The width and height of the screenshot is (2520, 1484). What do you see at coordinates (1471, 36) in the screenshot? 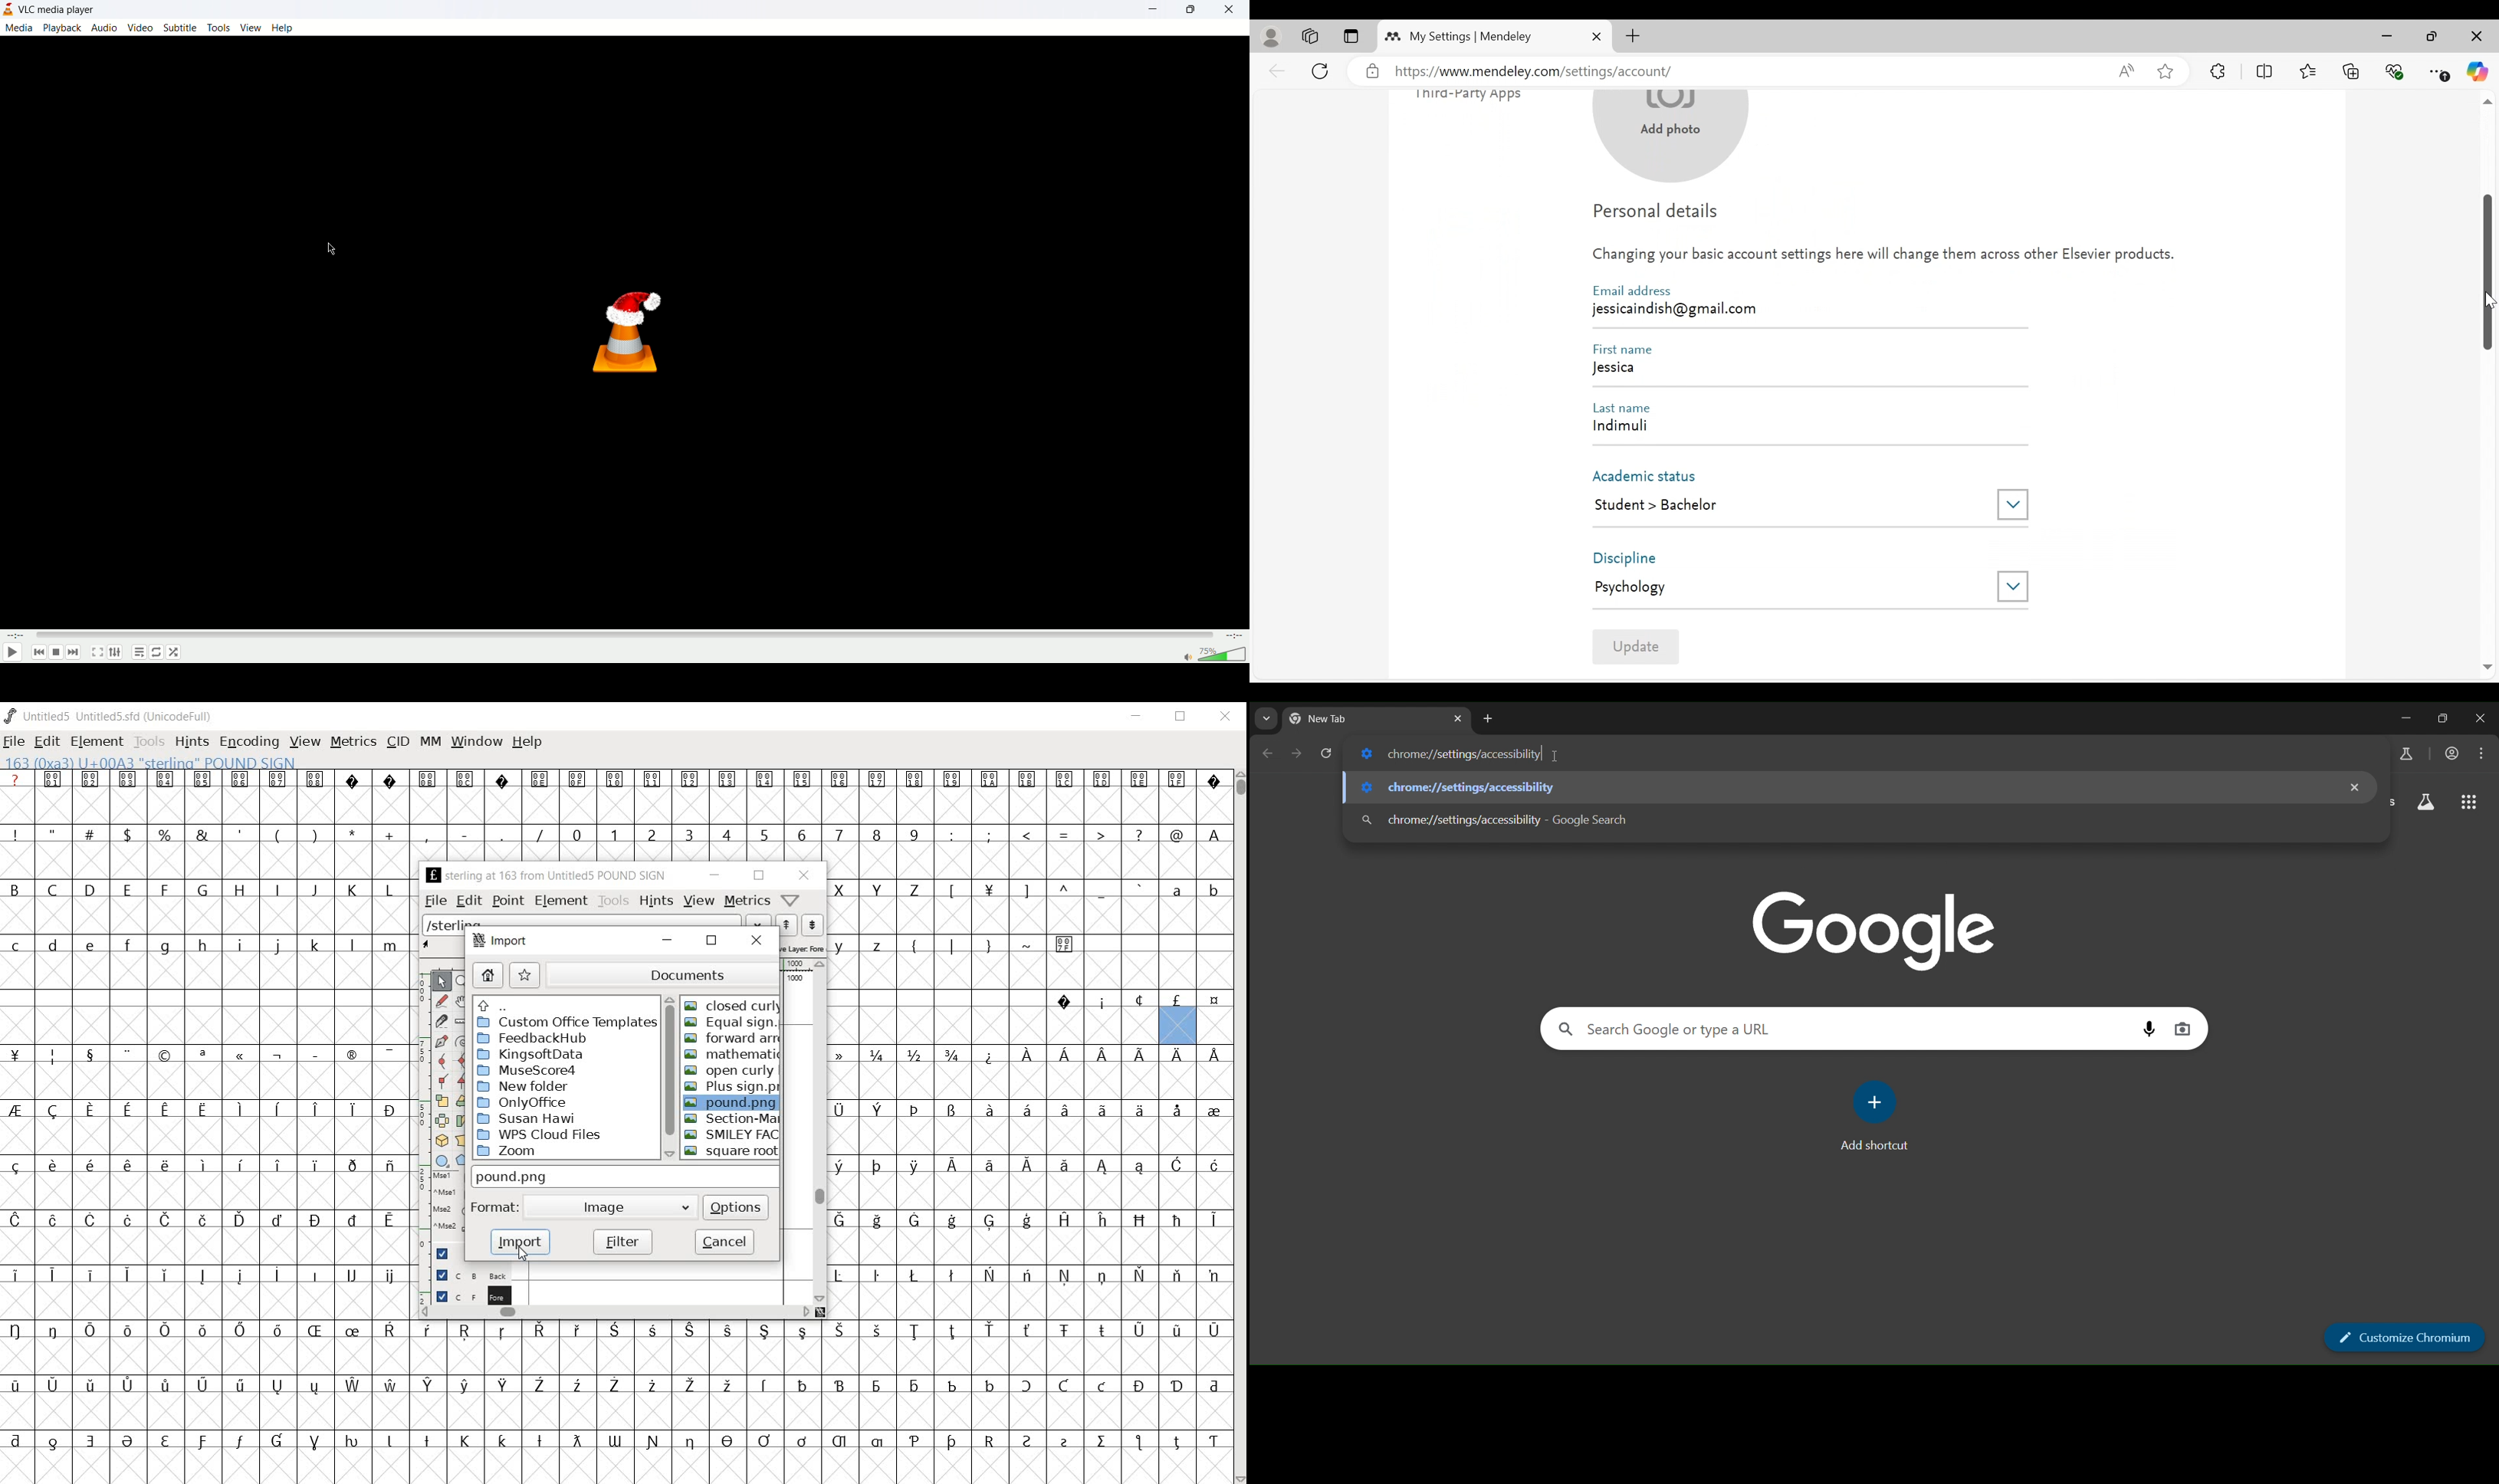
I see `My Settings | Mendeley` at bounding box center [1471, 36].